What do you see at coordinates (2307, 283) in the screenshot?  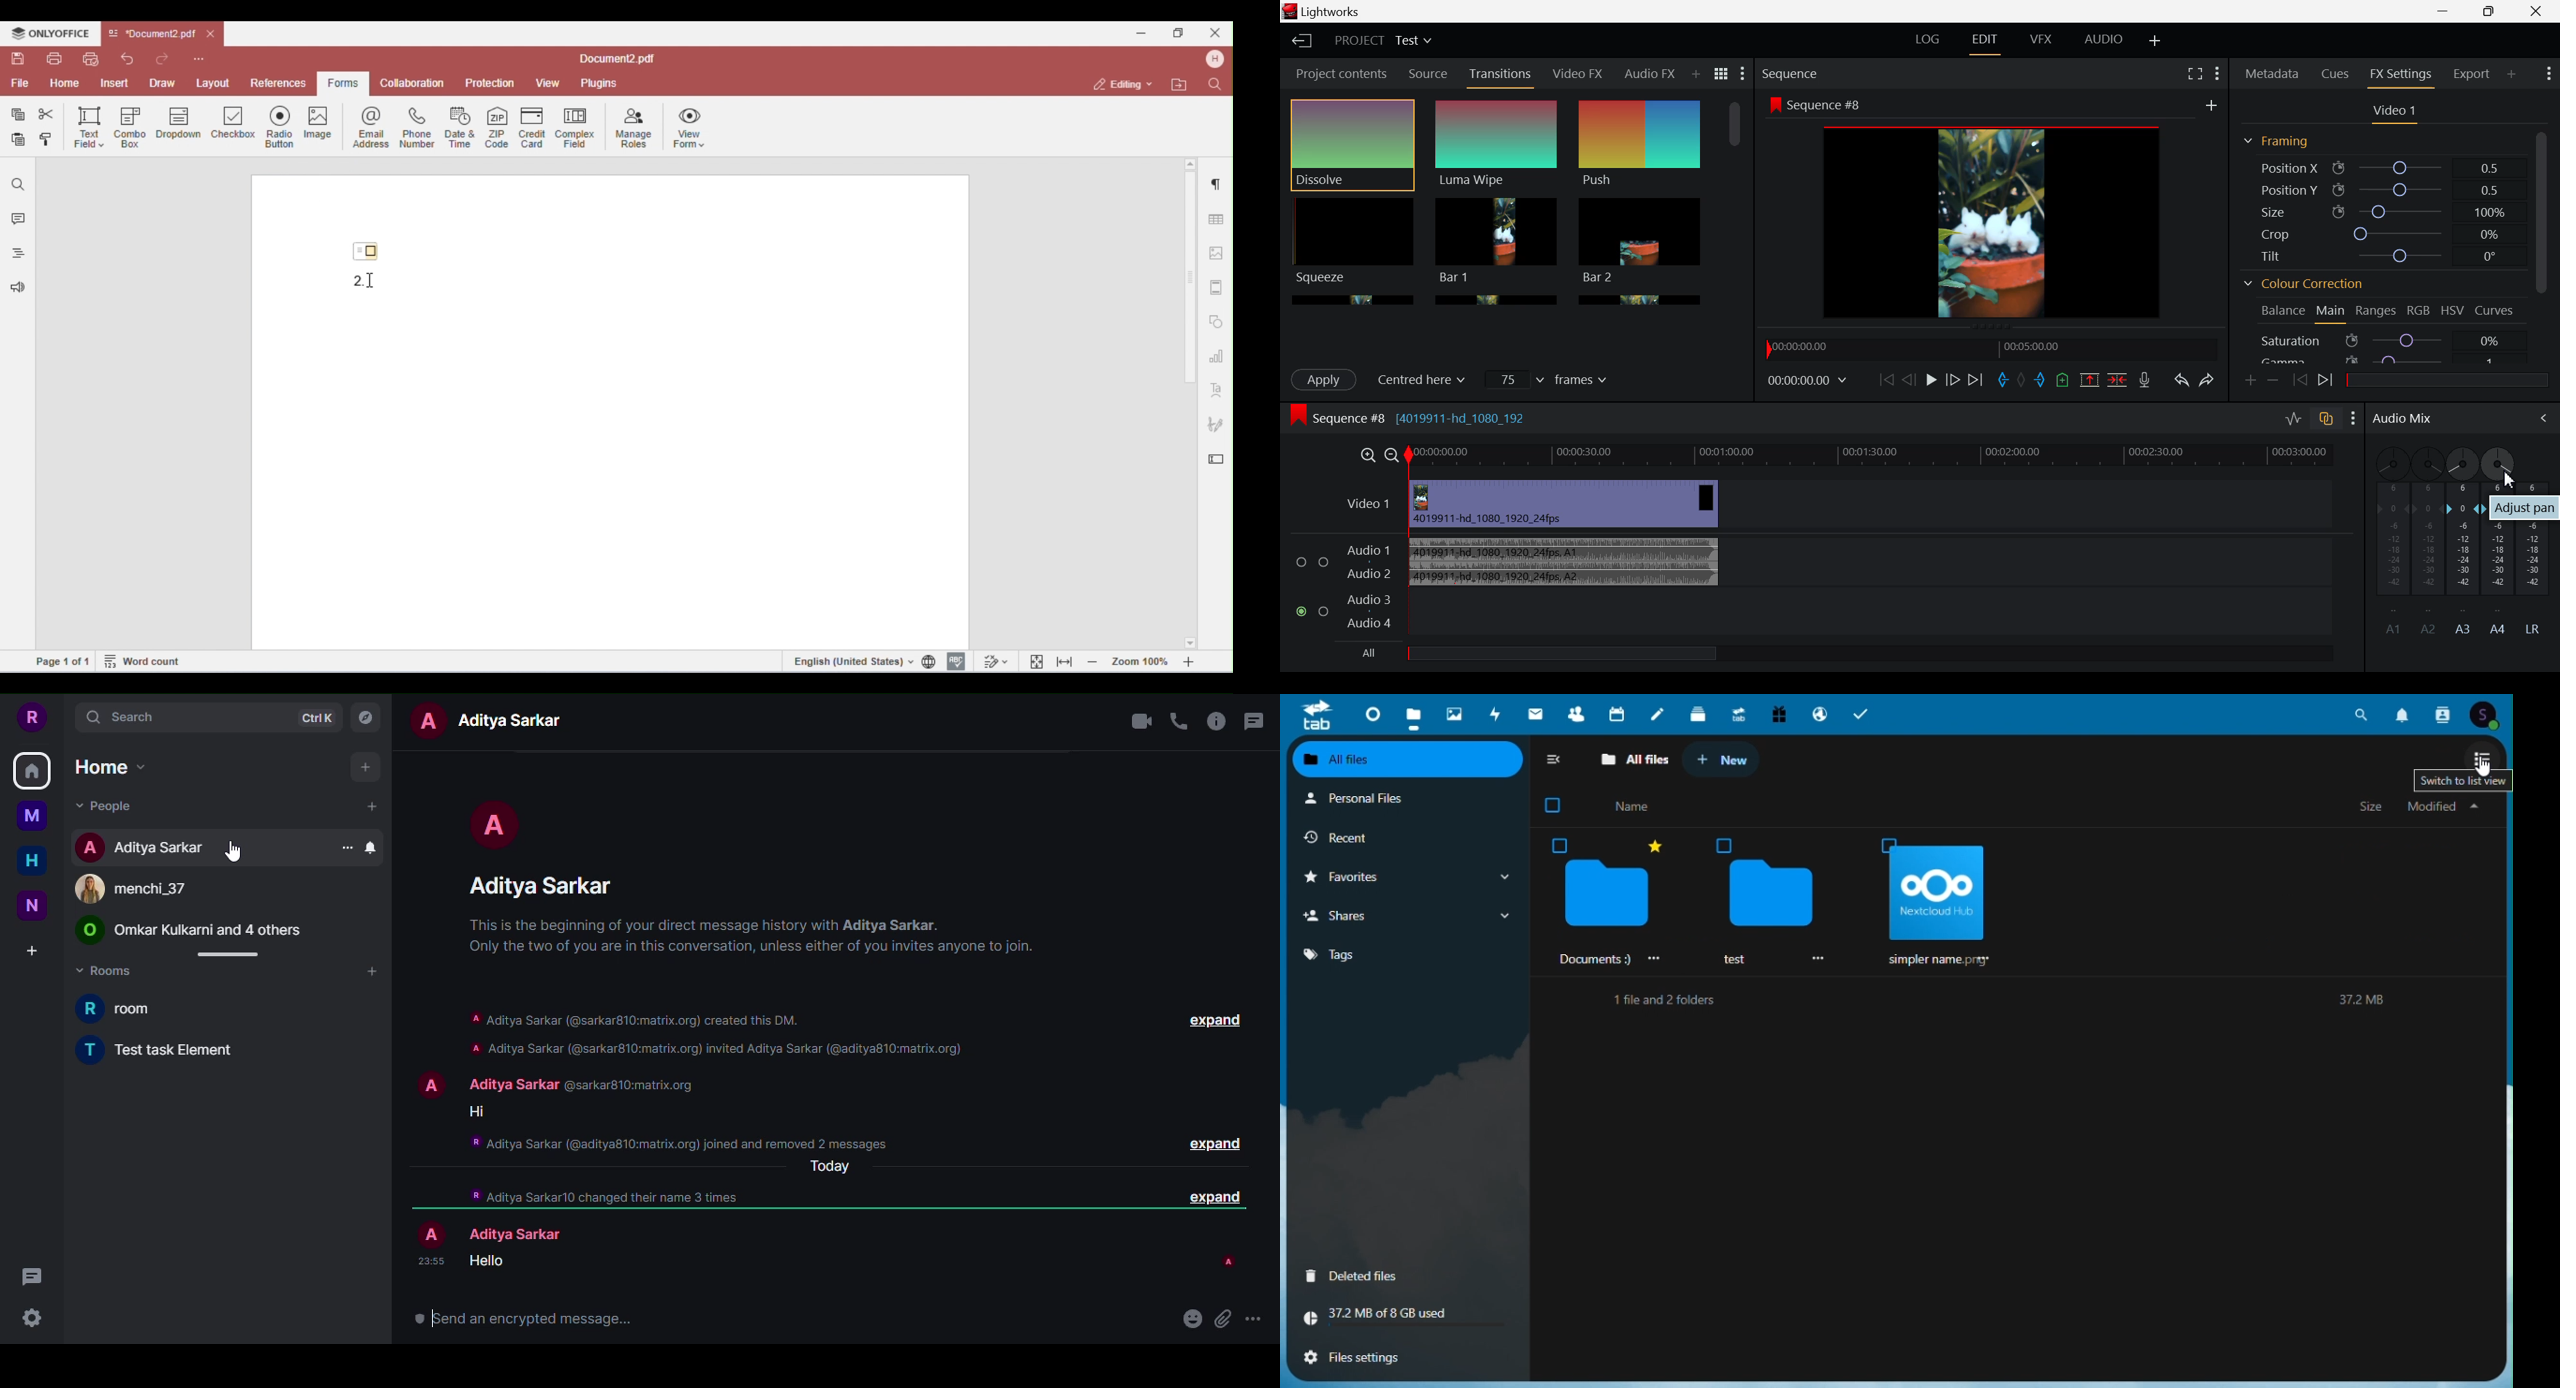 I see `Colour Correction` at bounding box center [2307, 283].